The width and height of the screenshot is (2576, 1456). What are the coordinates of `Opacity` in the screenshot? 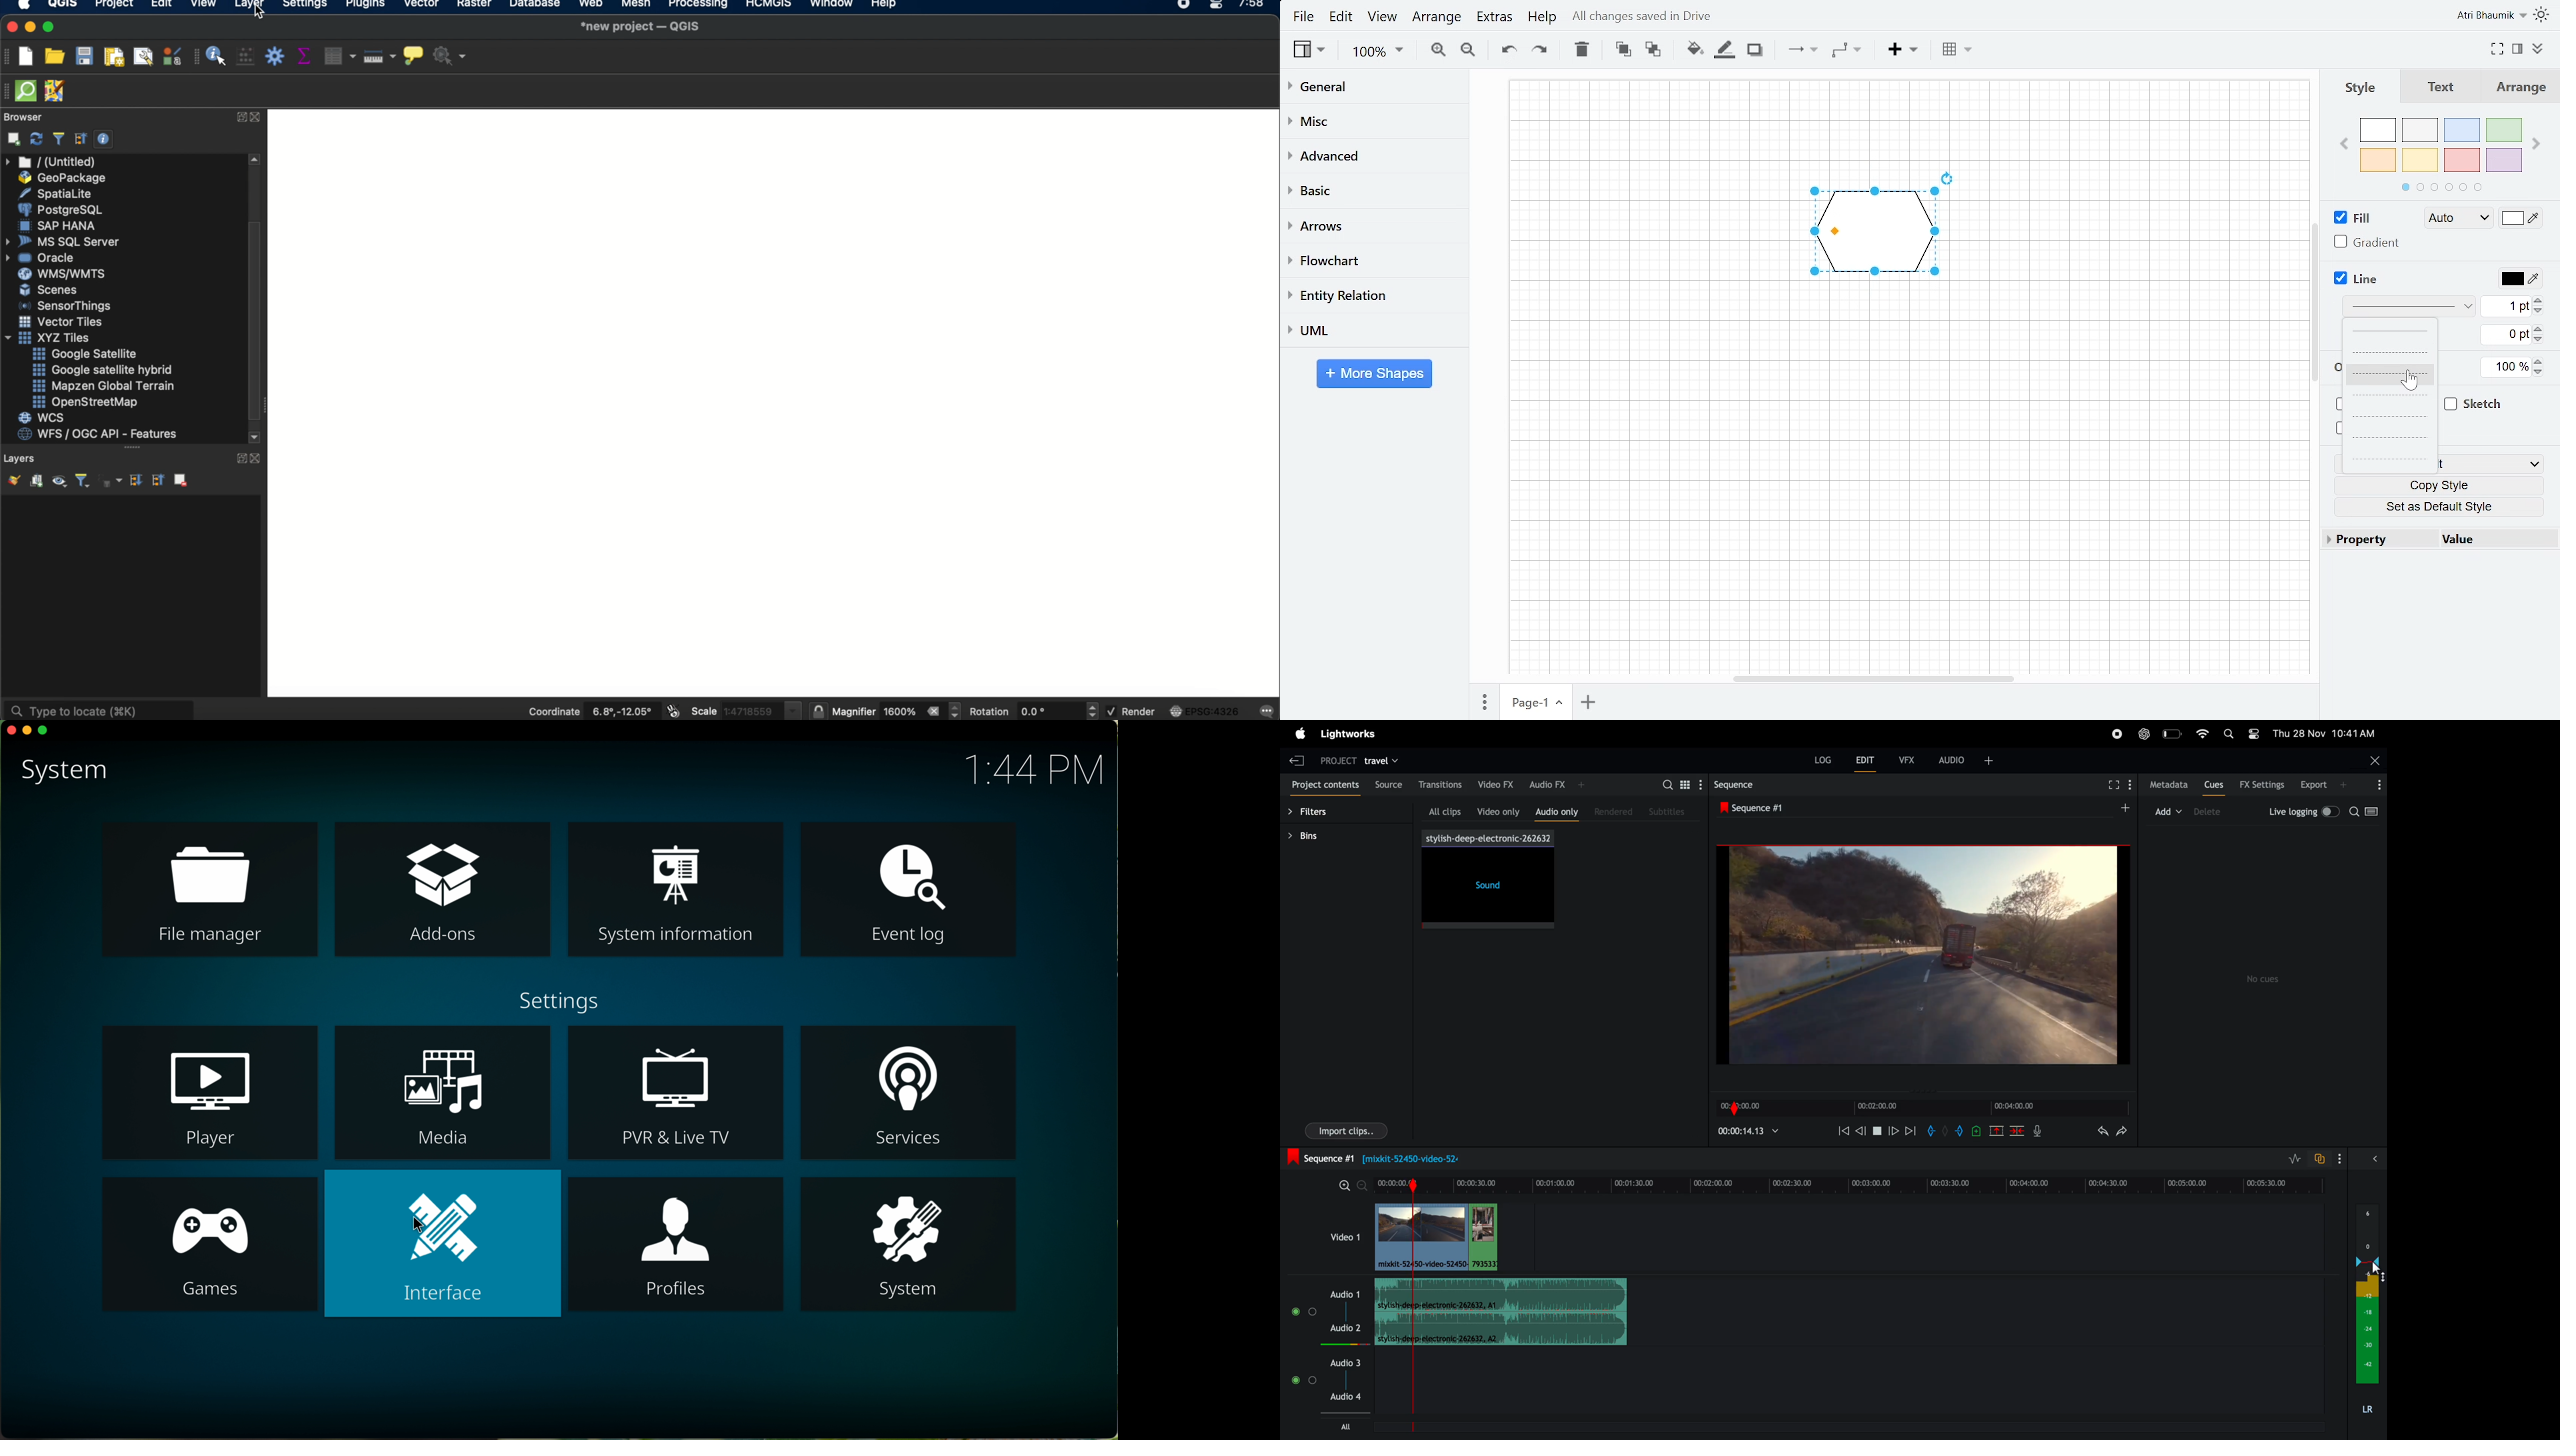 It's located at (2506, 367).